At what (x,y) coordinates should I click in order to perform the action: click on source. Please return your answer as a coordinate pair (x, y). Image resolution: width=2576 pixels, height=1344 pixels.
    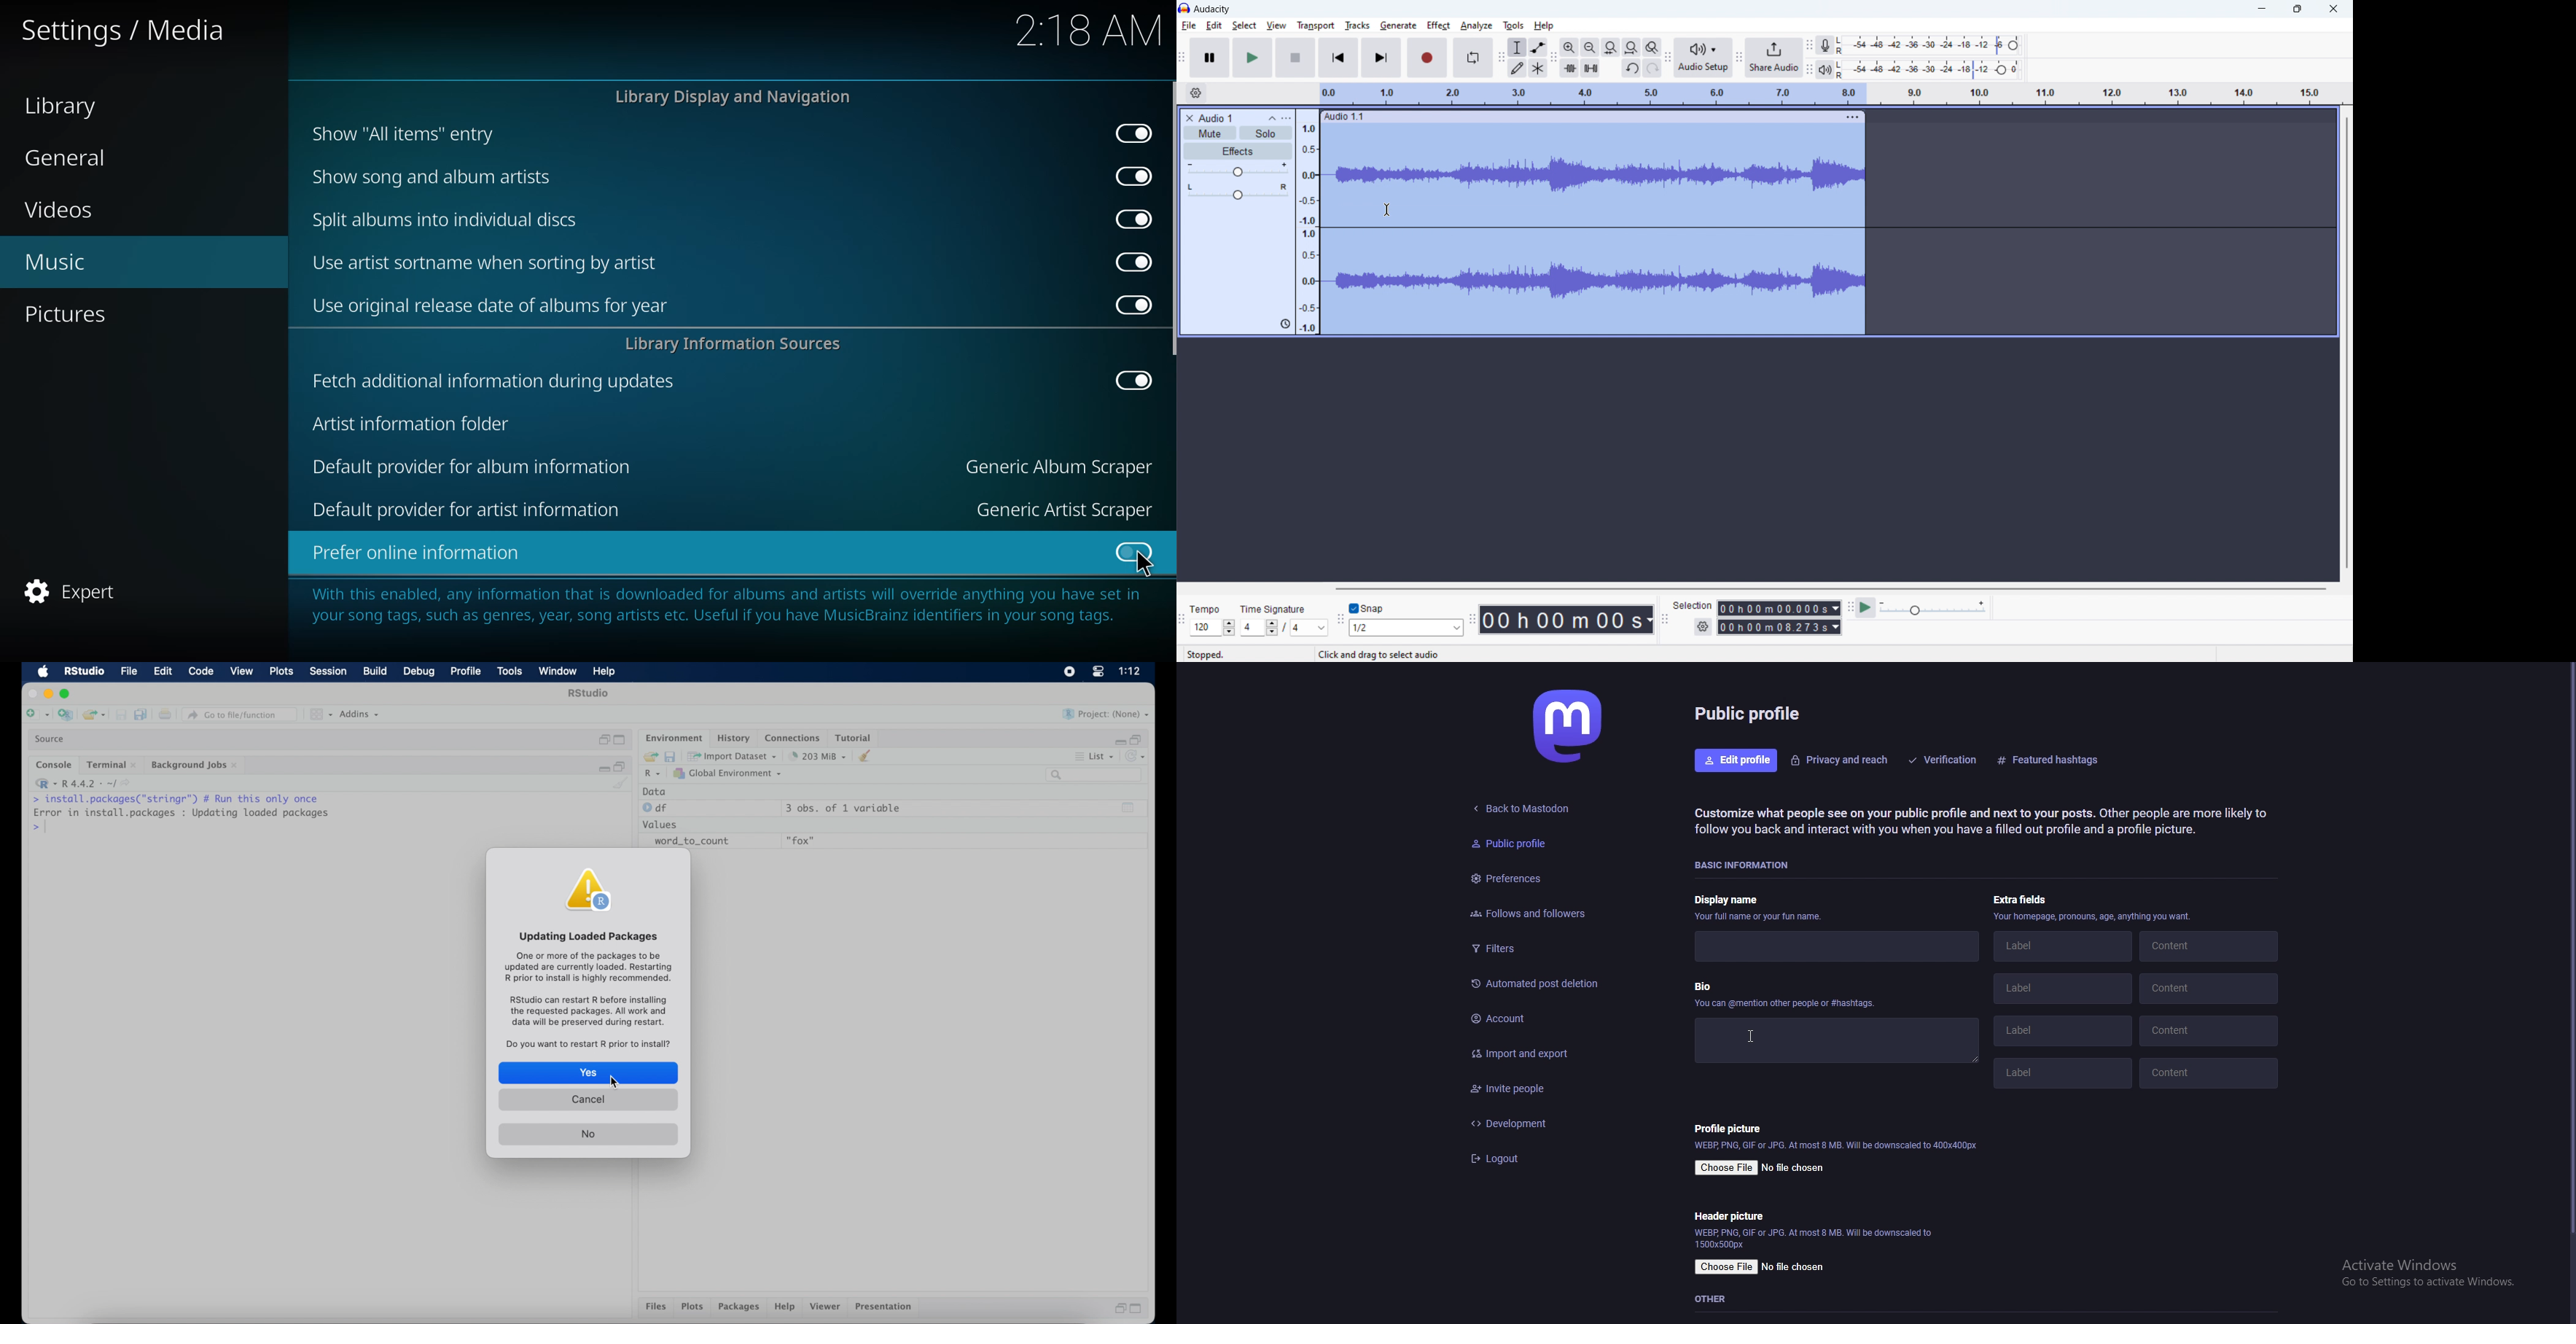
    Looking at the image, I should click on (51, 739).